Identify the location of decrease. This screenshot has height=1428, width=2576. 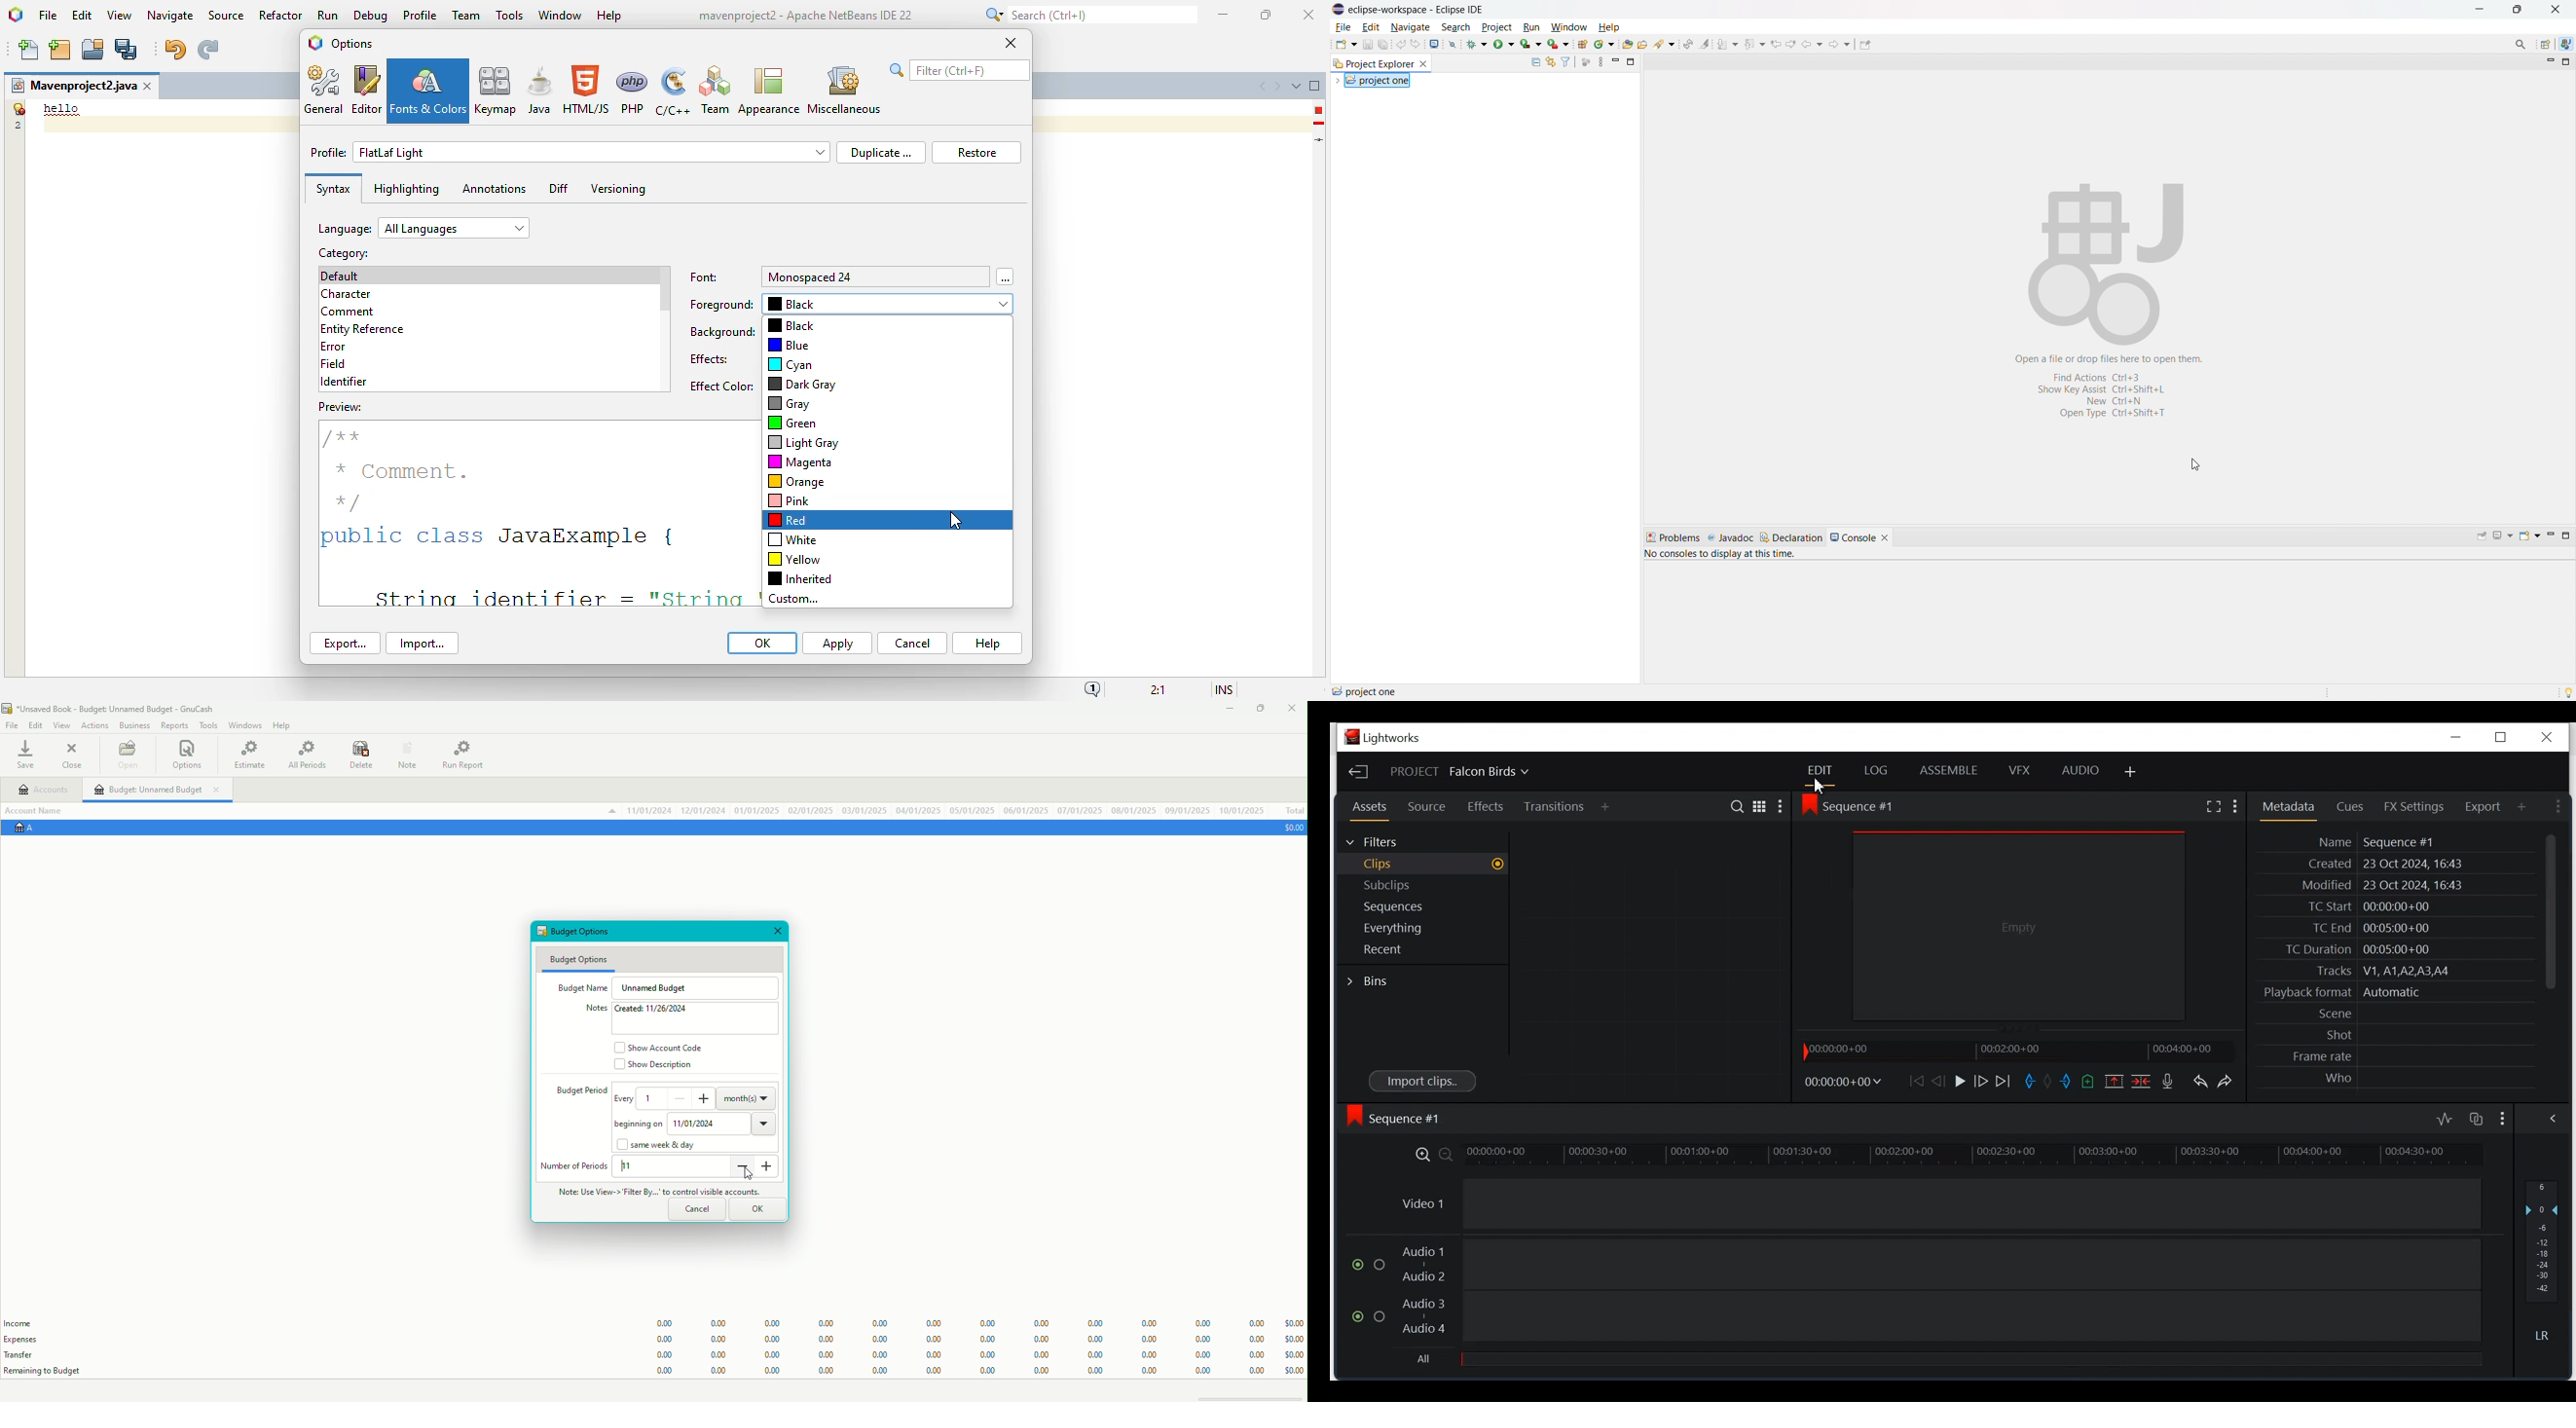
(742, 1167).